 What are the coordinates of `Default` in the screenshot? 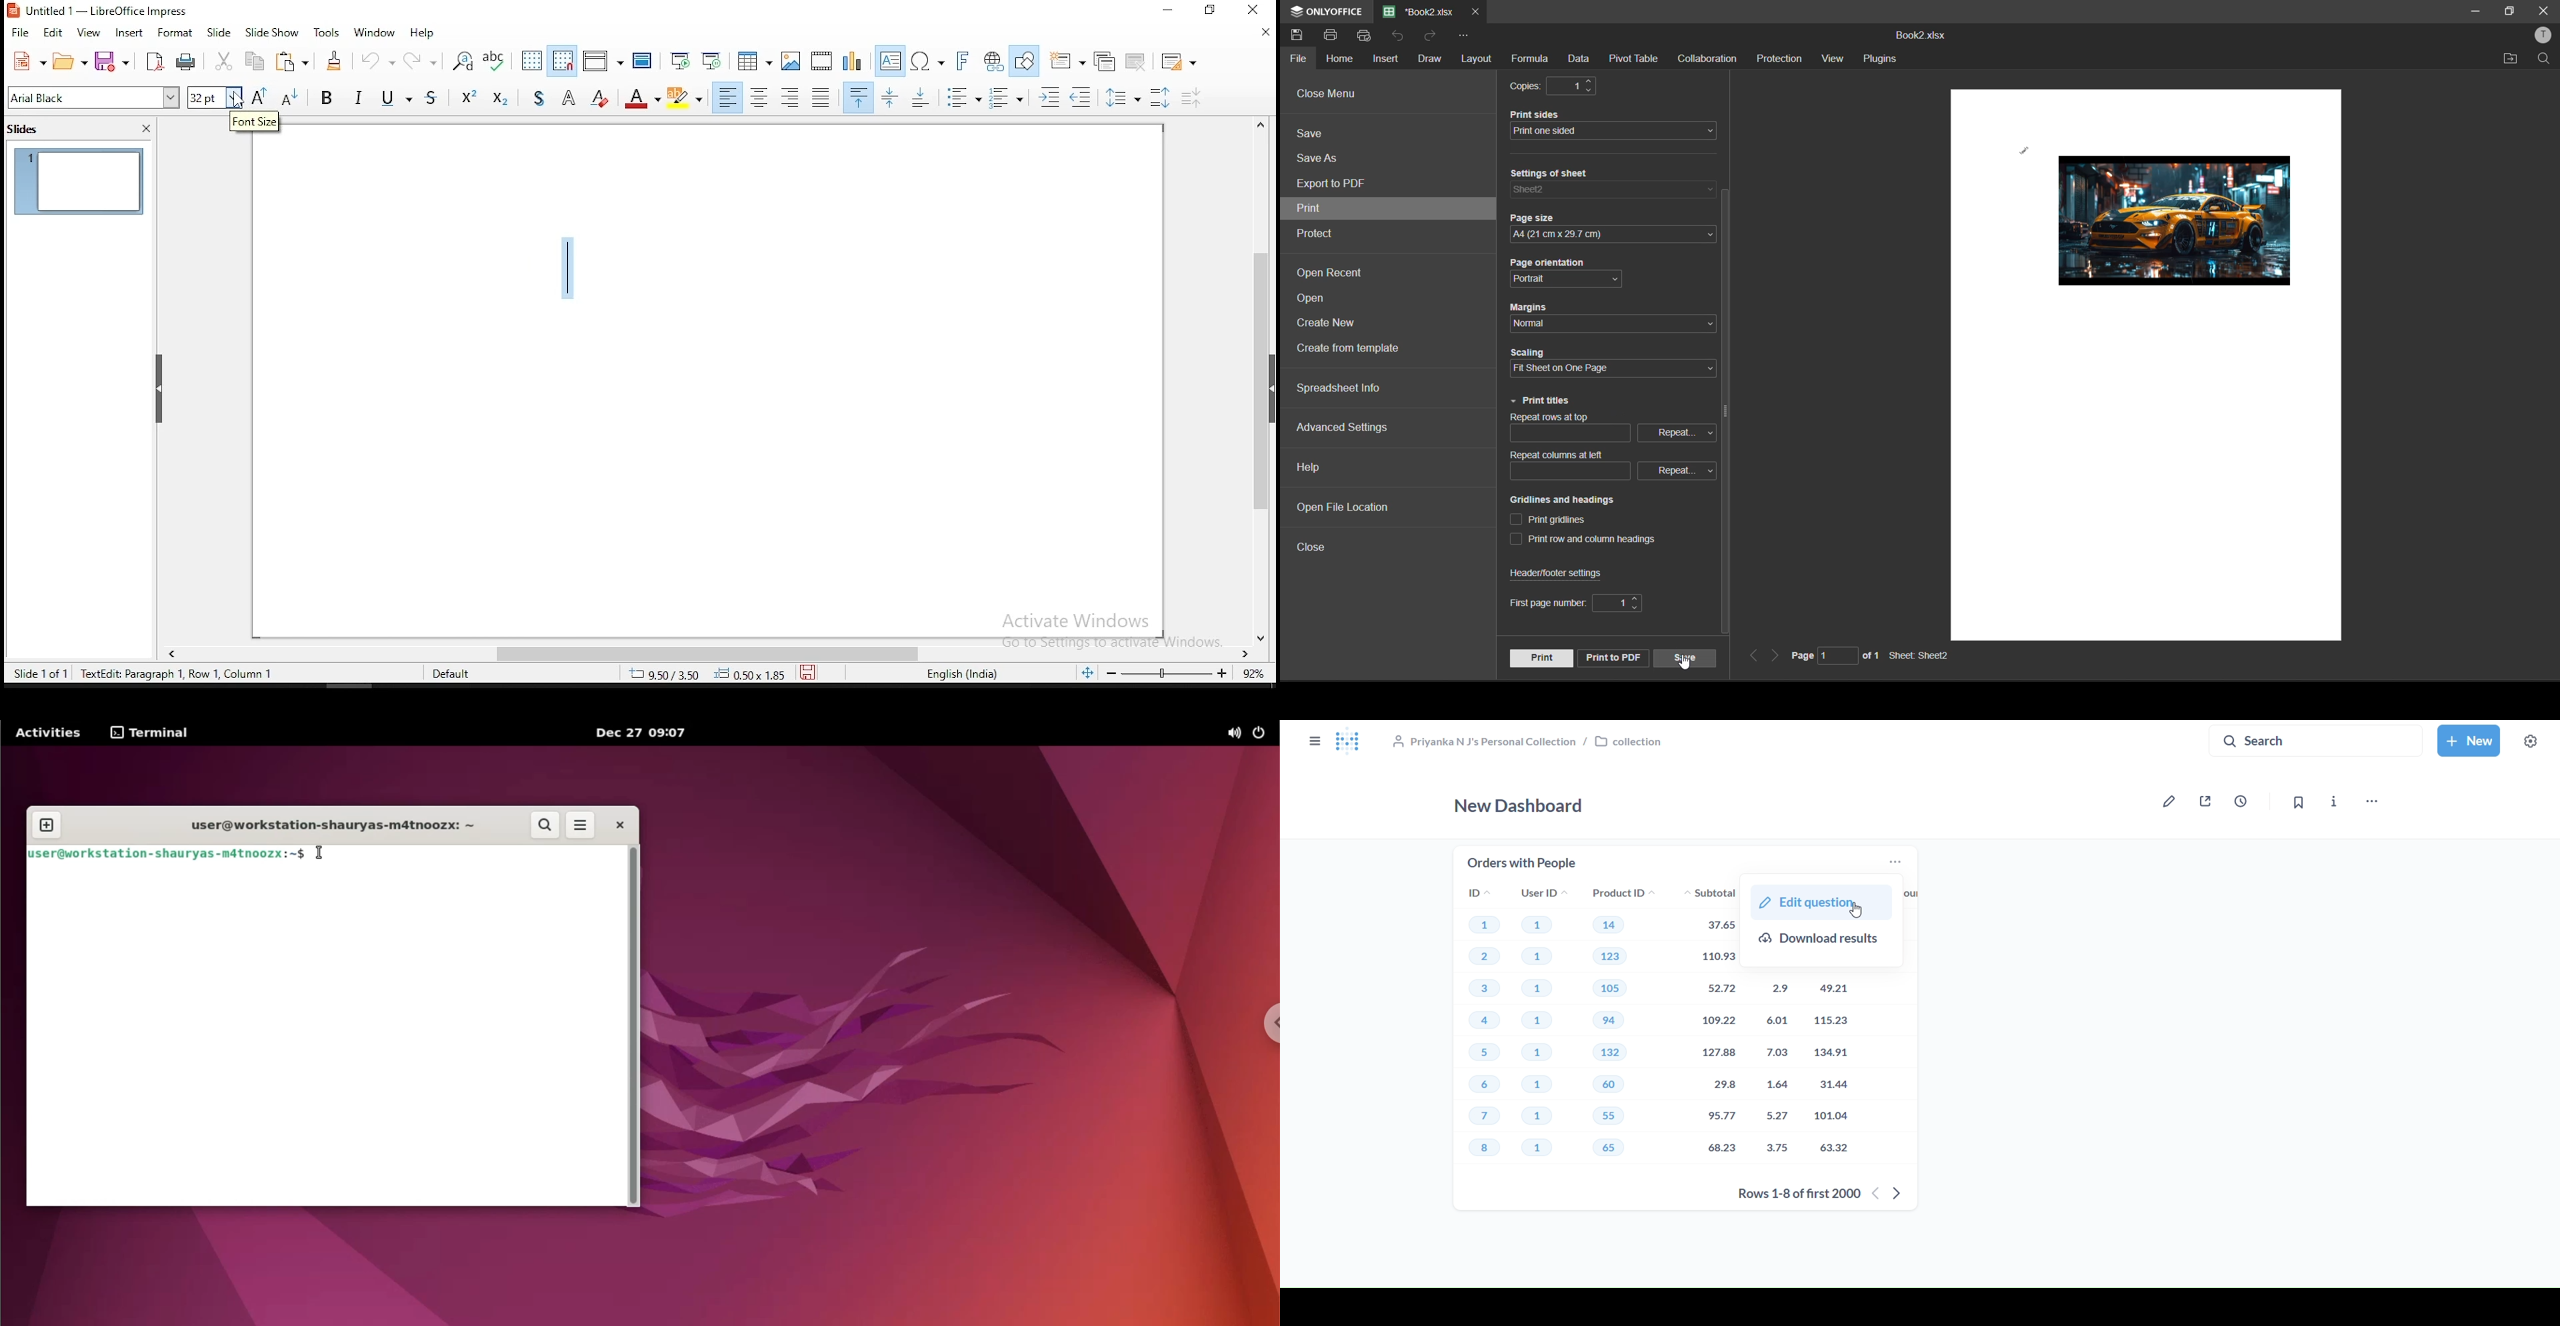 It's located at (460, 672).